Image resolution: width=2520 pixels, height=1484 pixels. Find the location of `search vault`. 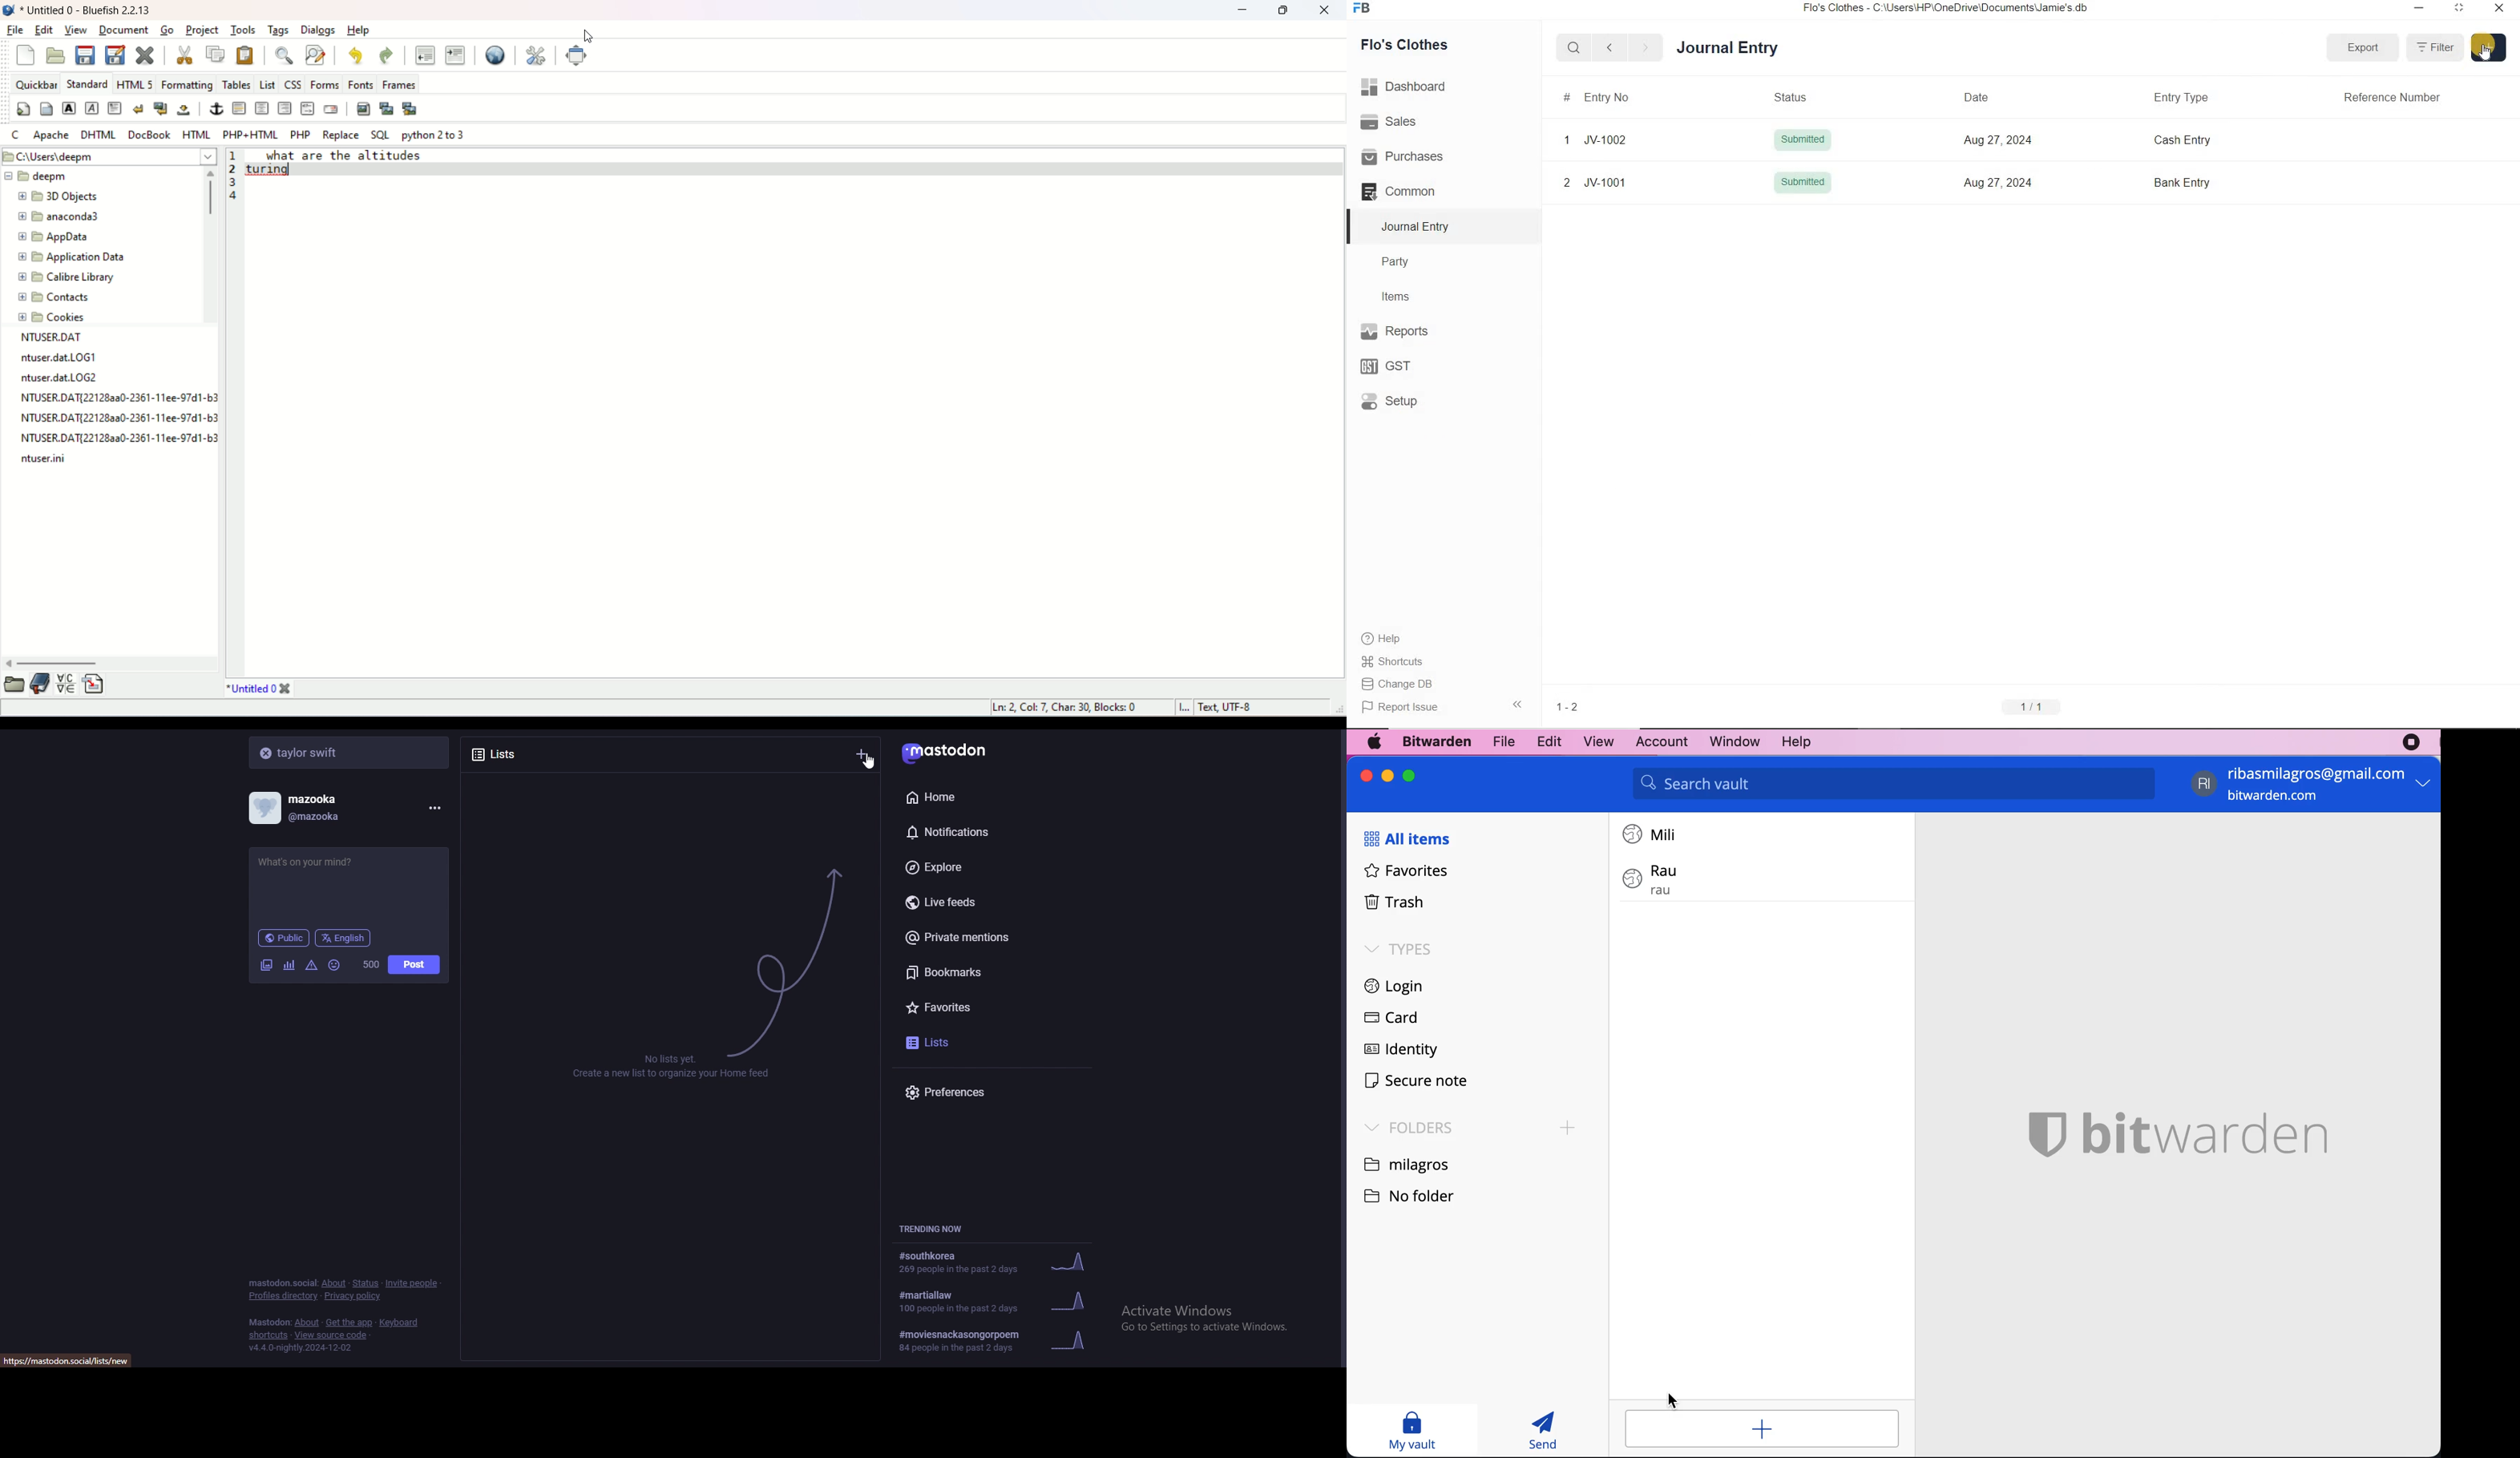

search vault is located at coordinates (1894, 784).